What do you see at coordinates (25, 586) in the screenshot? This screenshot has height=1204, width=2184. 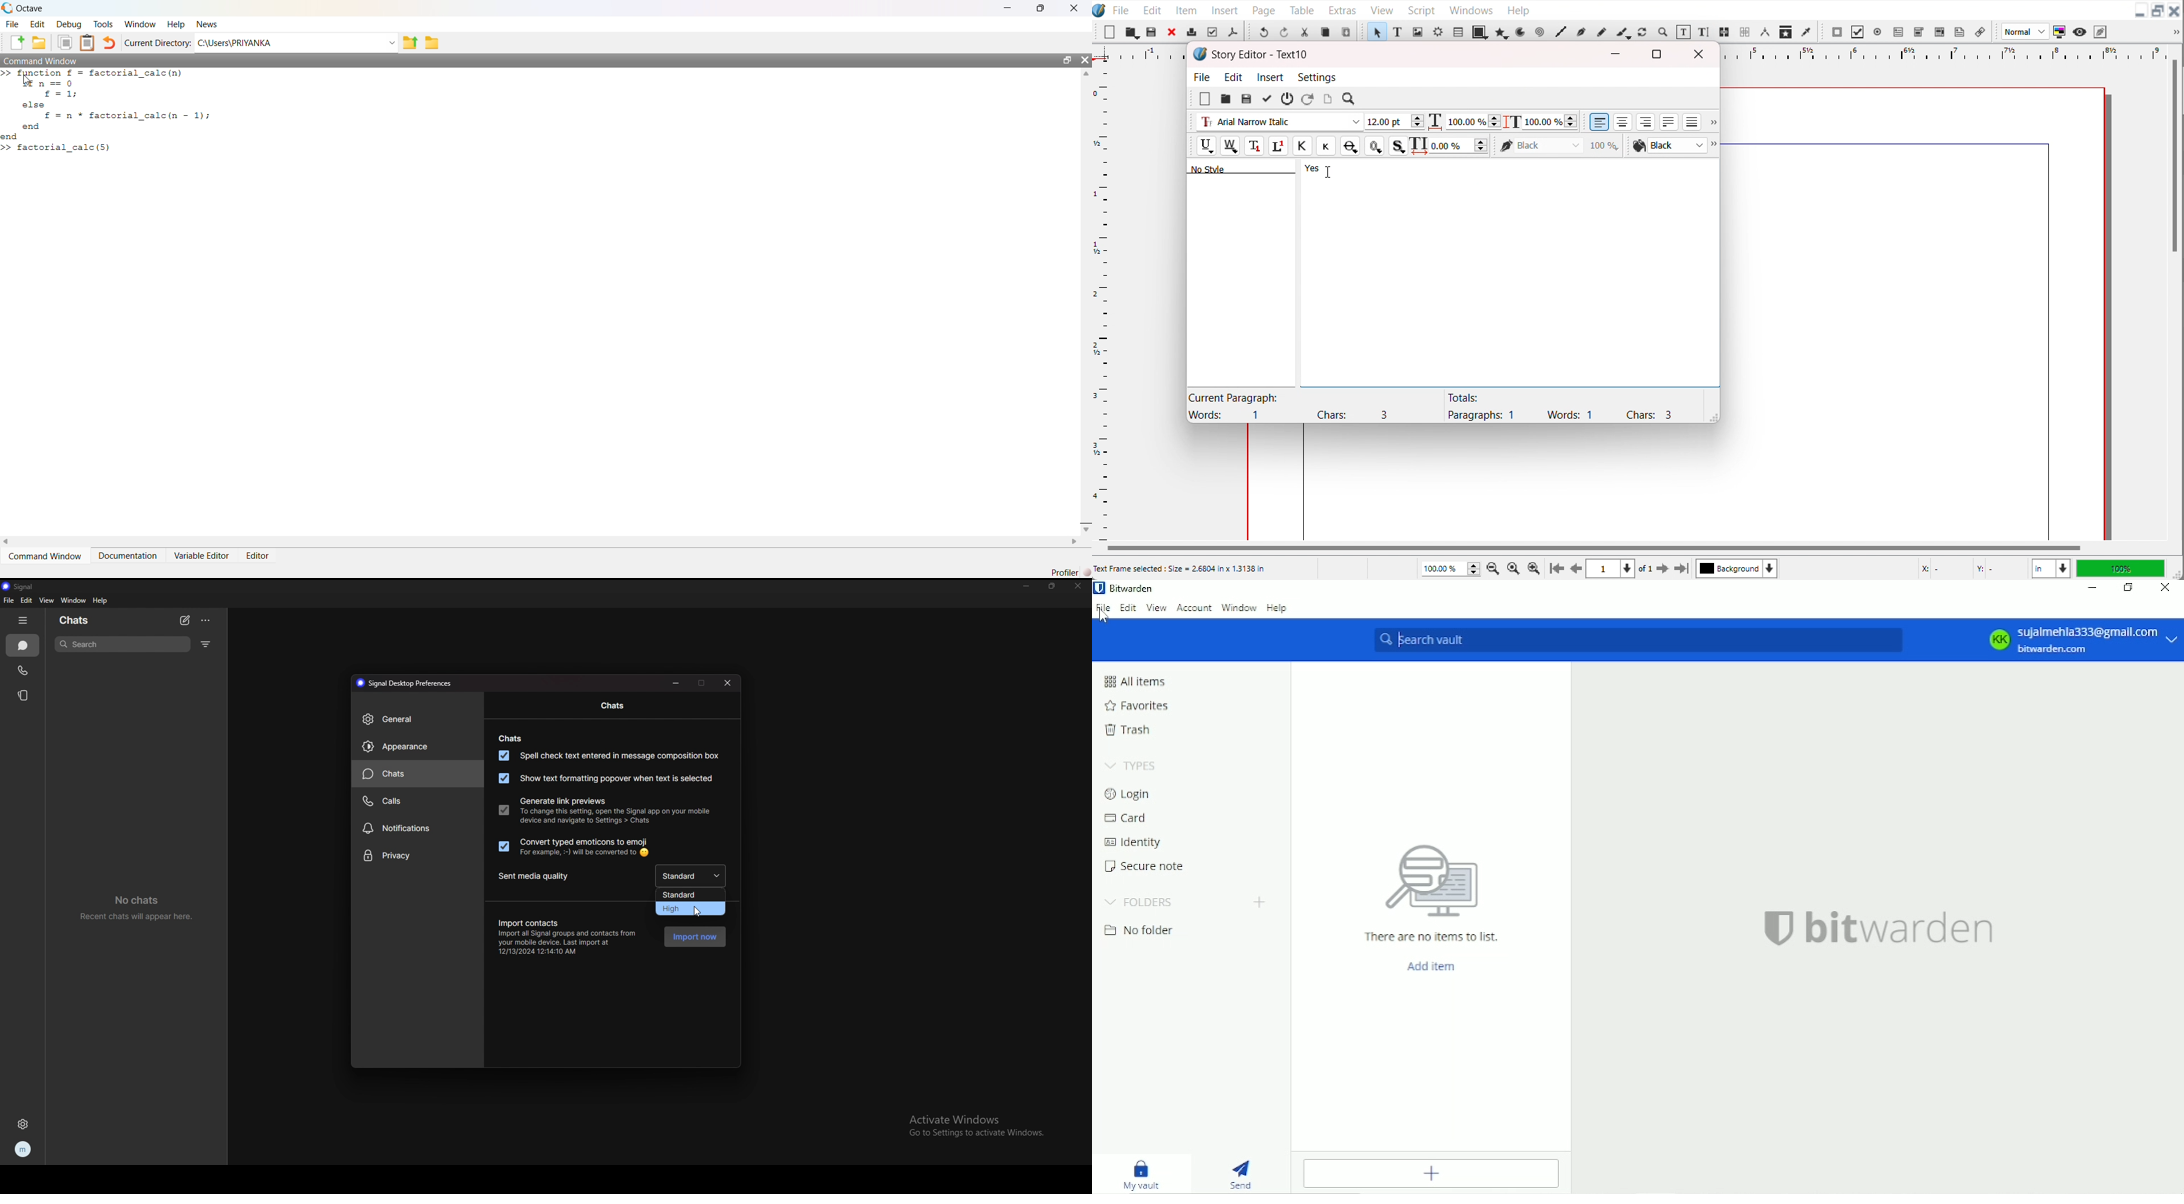 I see `signal` at bounding box center [25, 586].